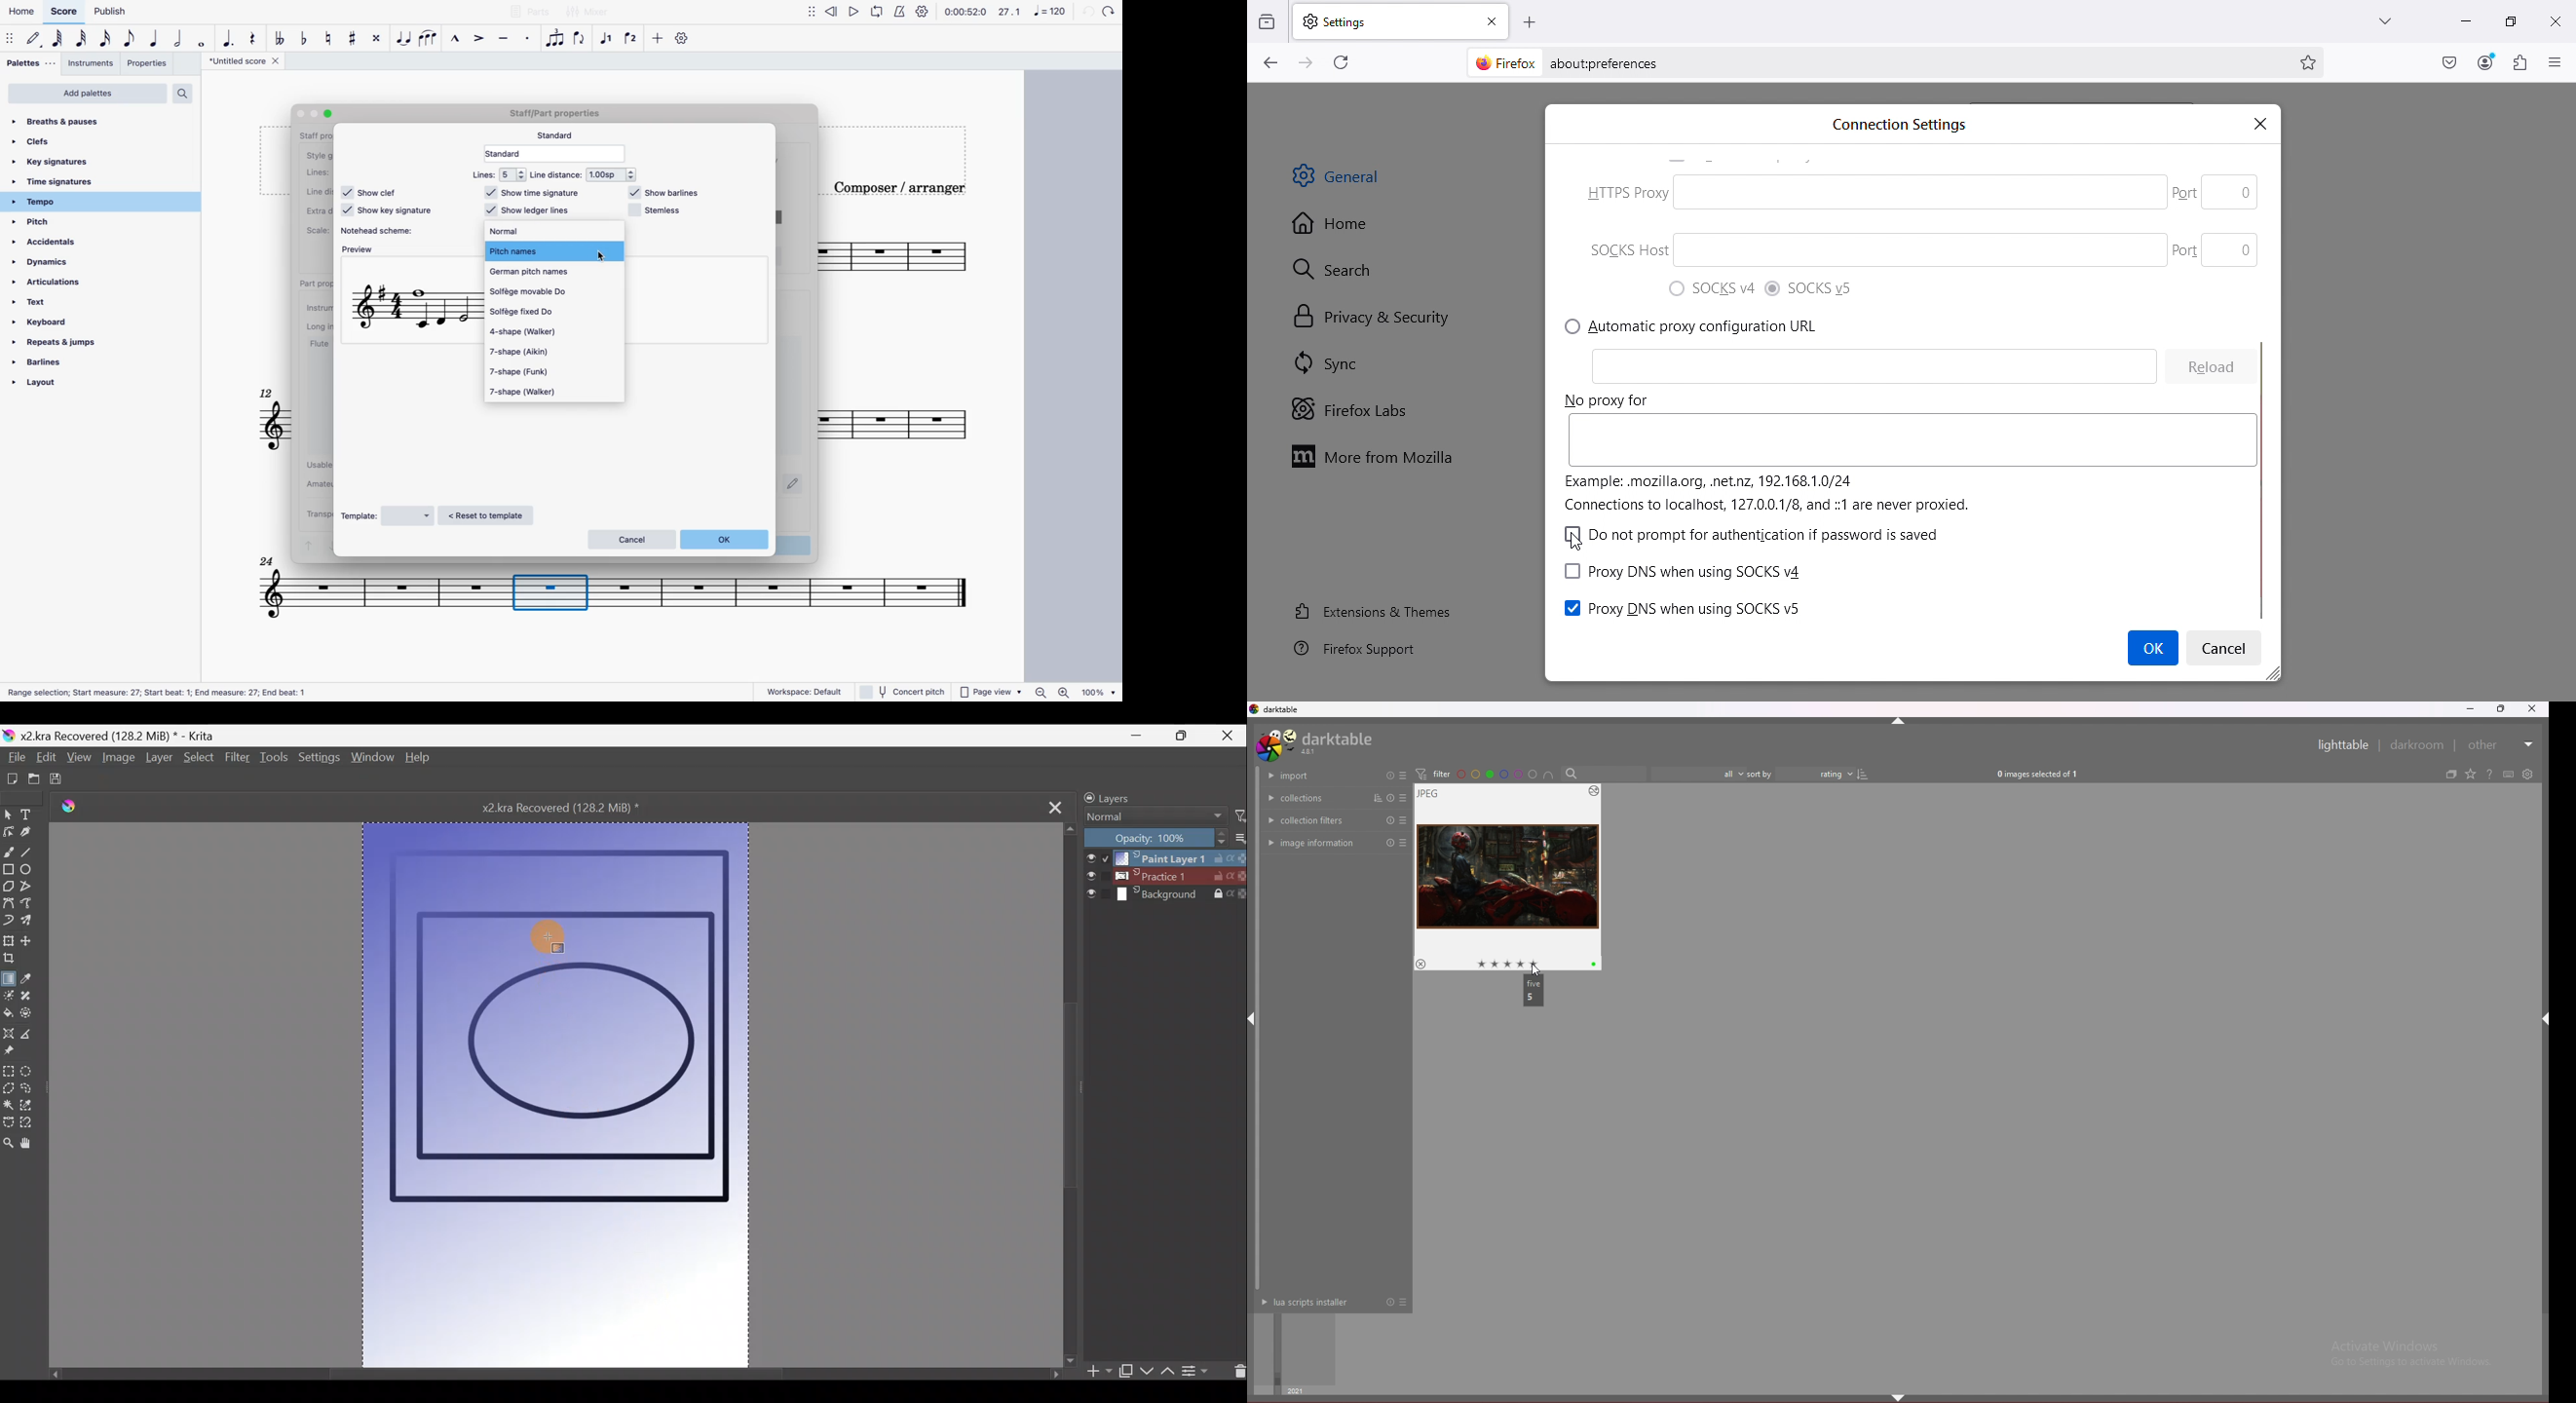  Describe the element at coordinates (2485, 62) in the screenshot. I see `Account` at that location.